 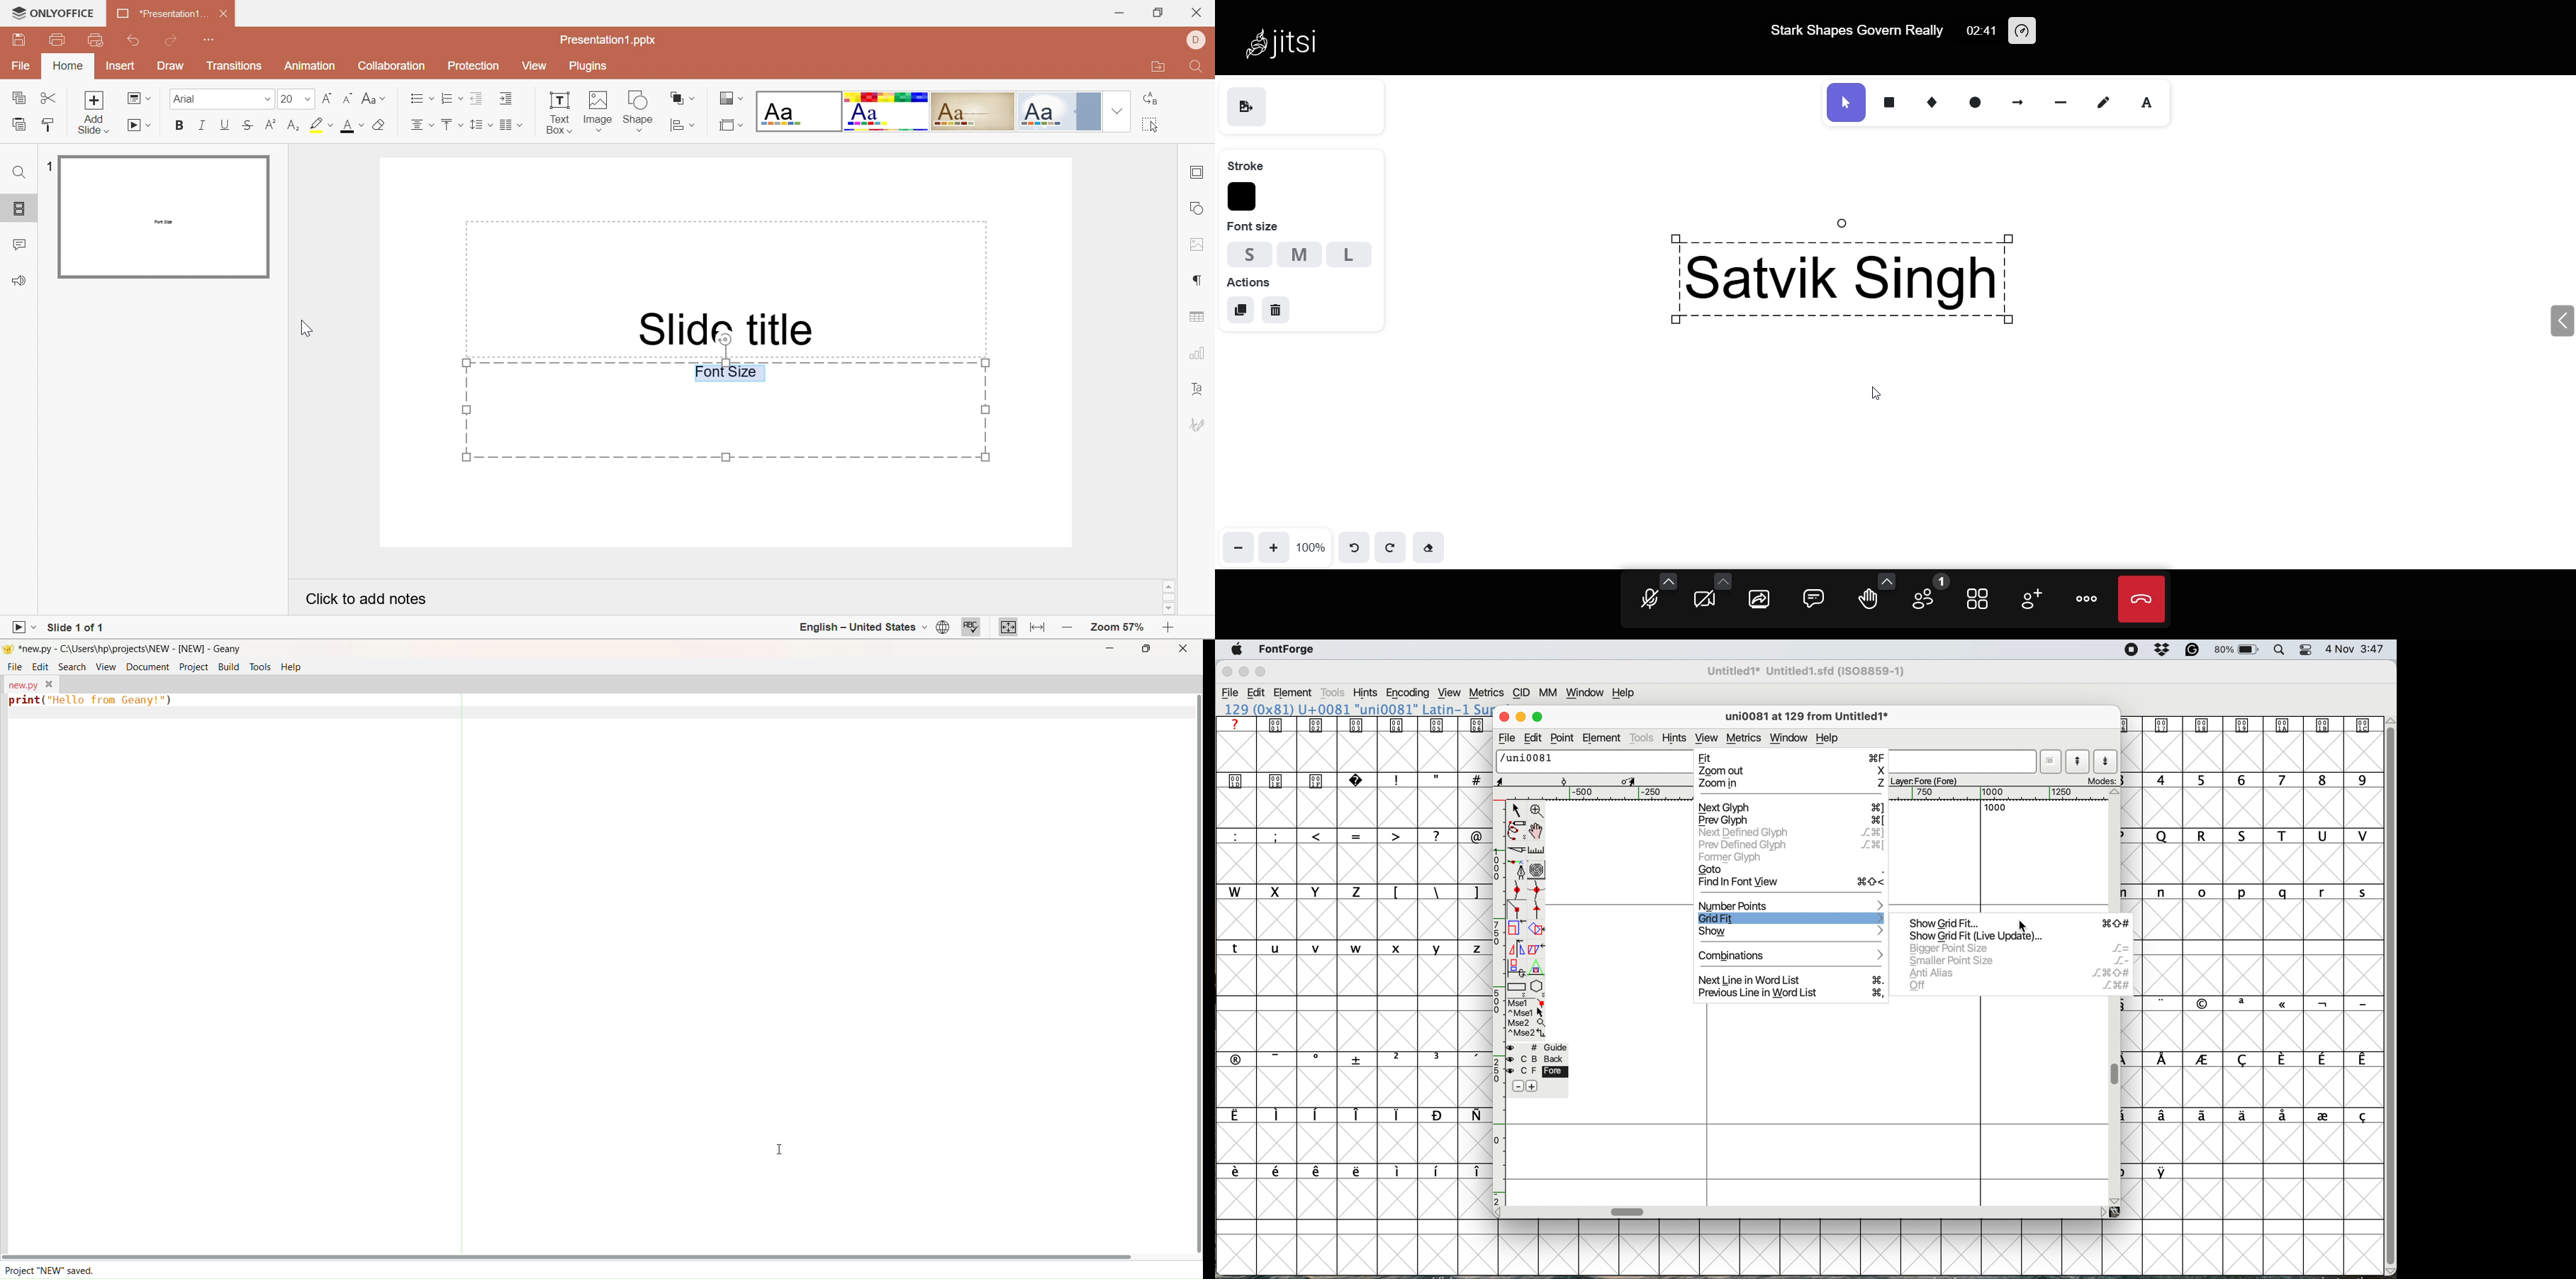 What do you see at coordinates (1925, 269) in the screenshot?
I see `Satvik Singh` at bounding box center [1925, 269].